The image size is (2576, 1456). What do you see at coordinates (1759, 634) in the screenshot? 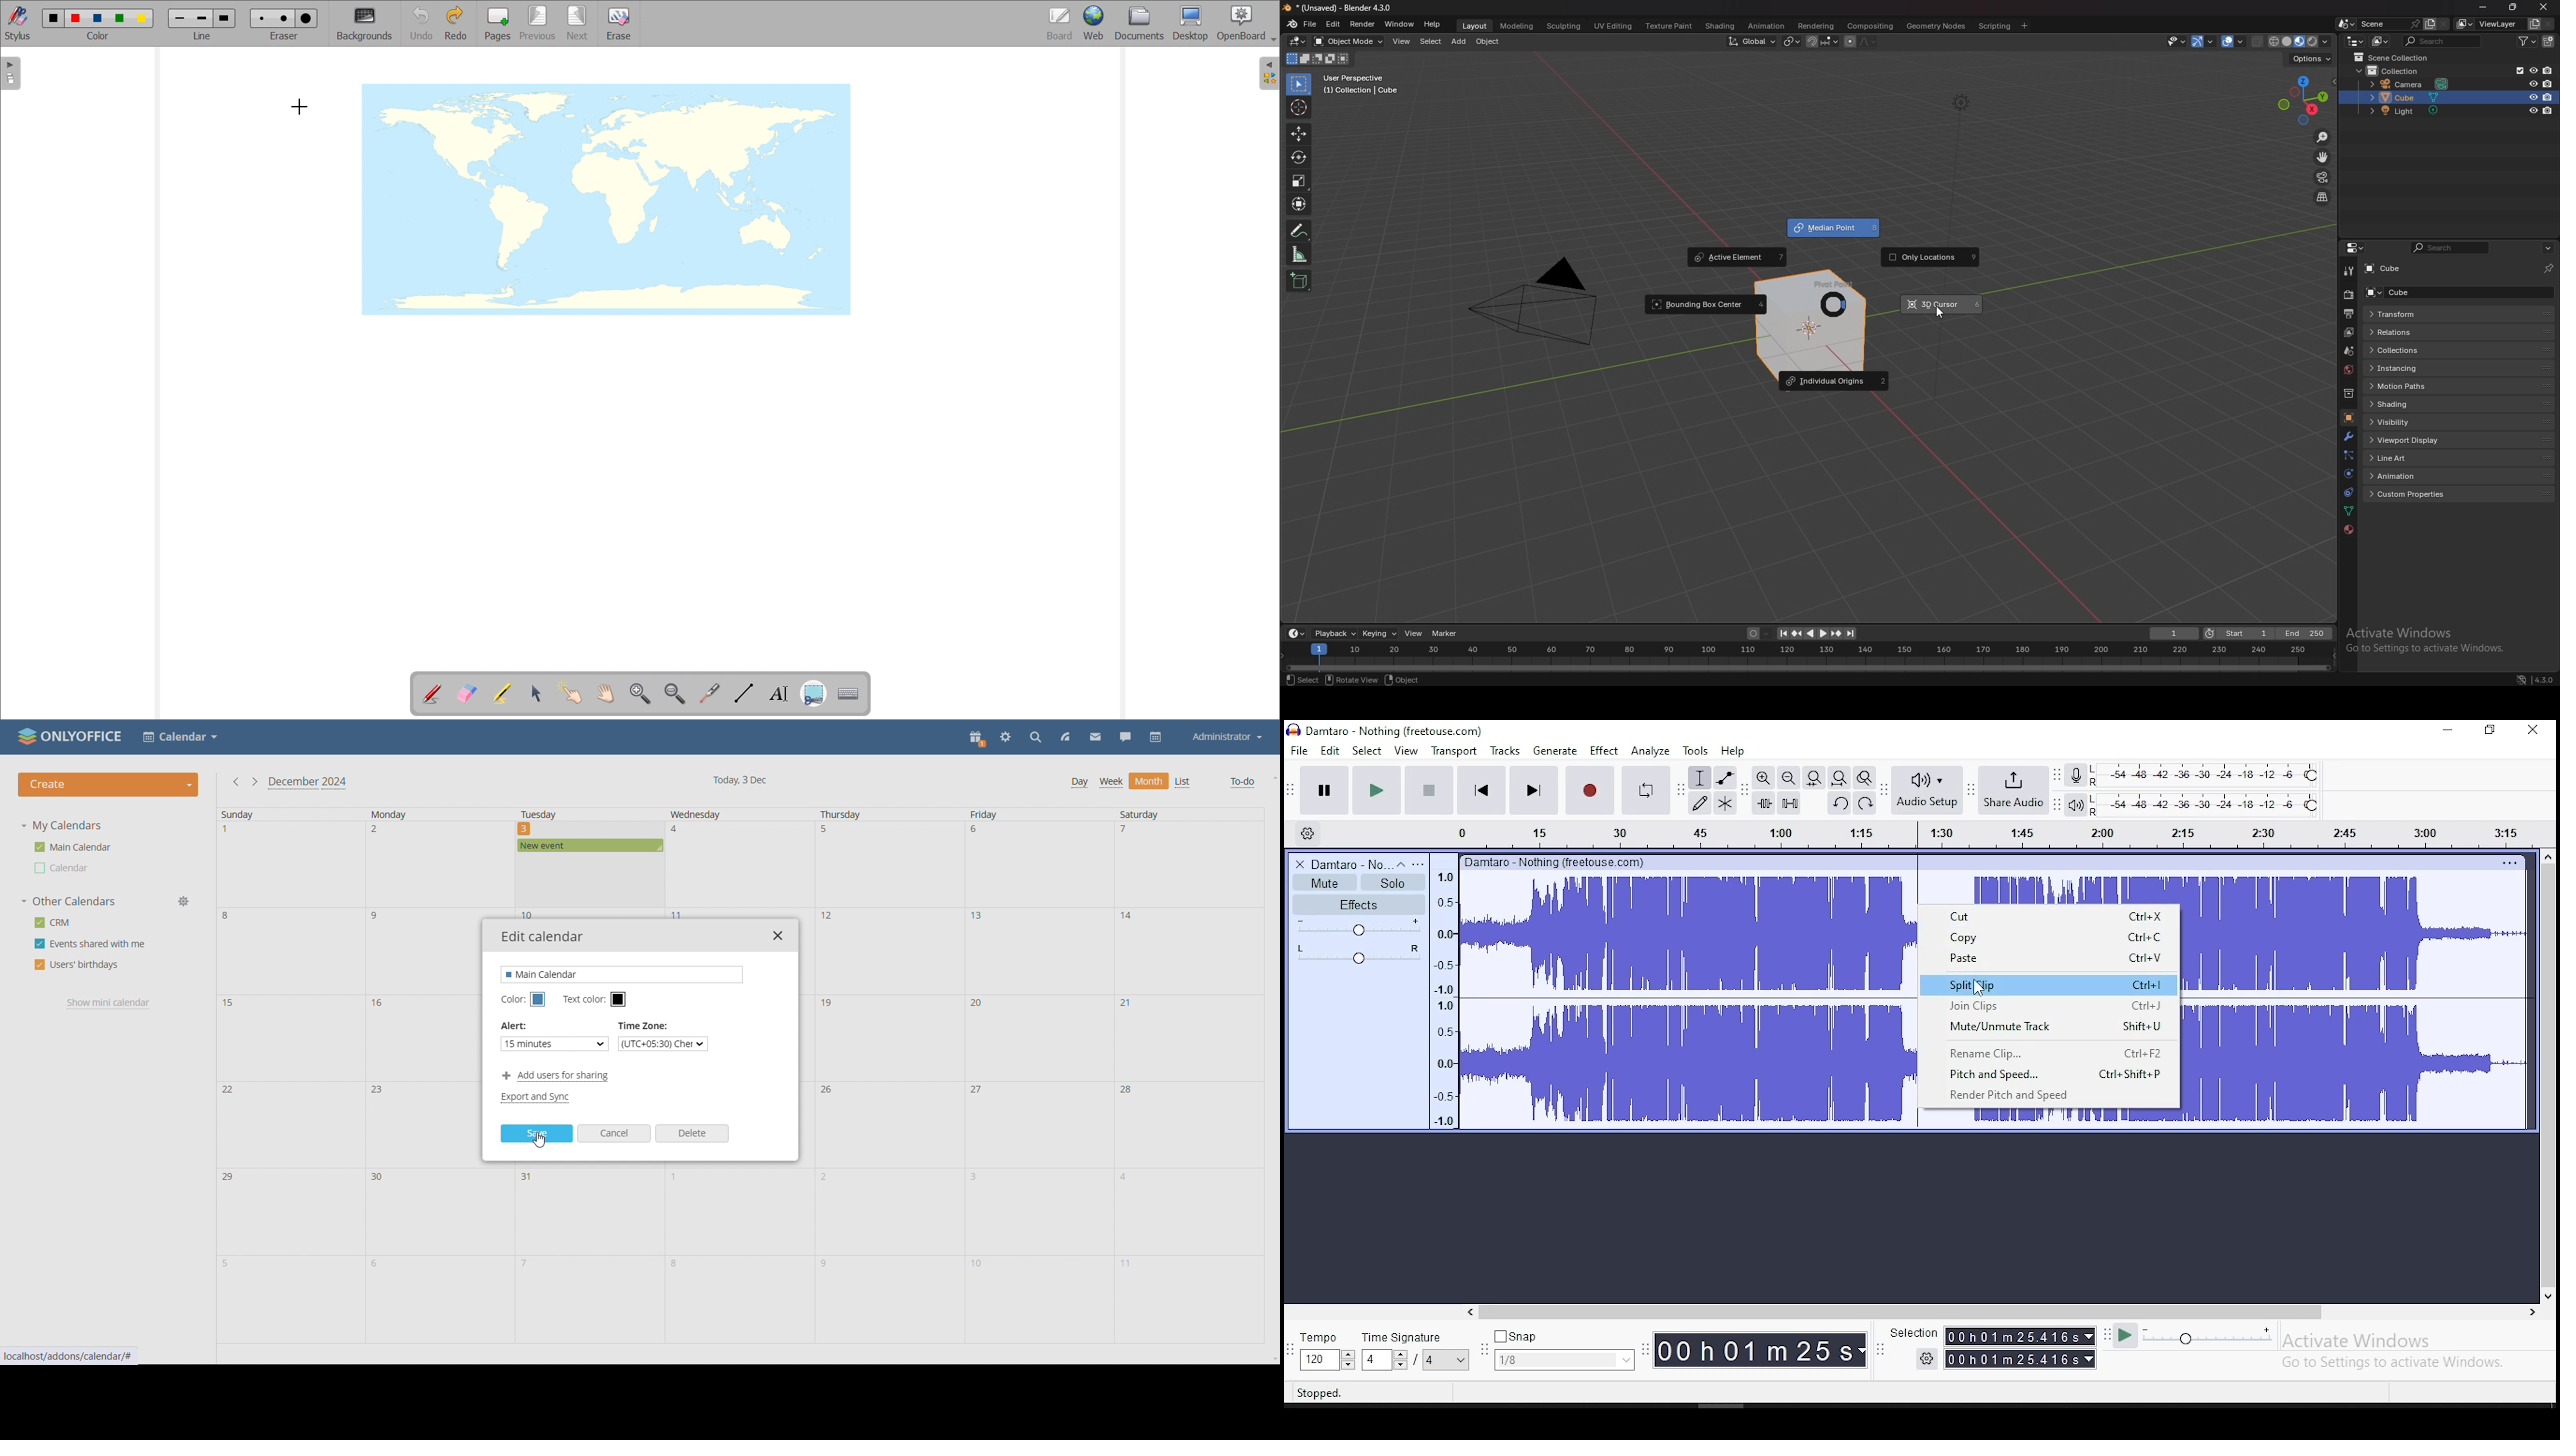
I see `auto keying` at bounding box center [1759, 634].